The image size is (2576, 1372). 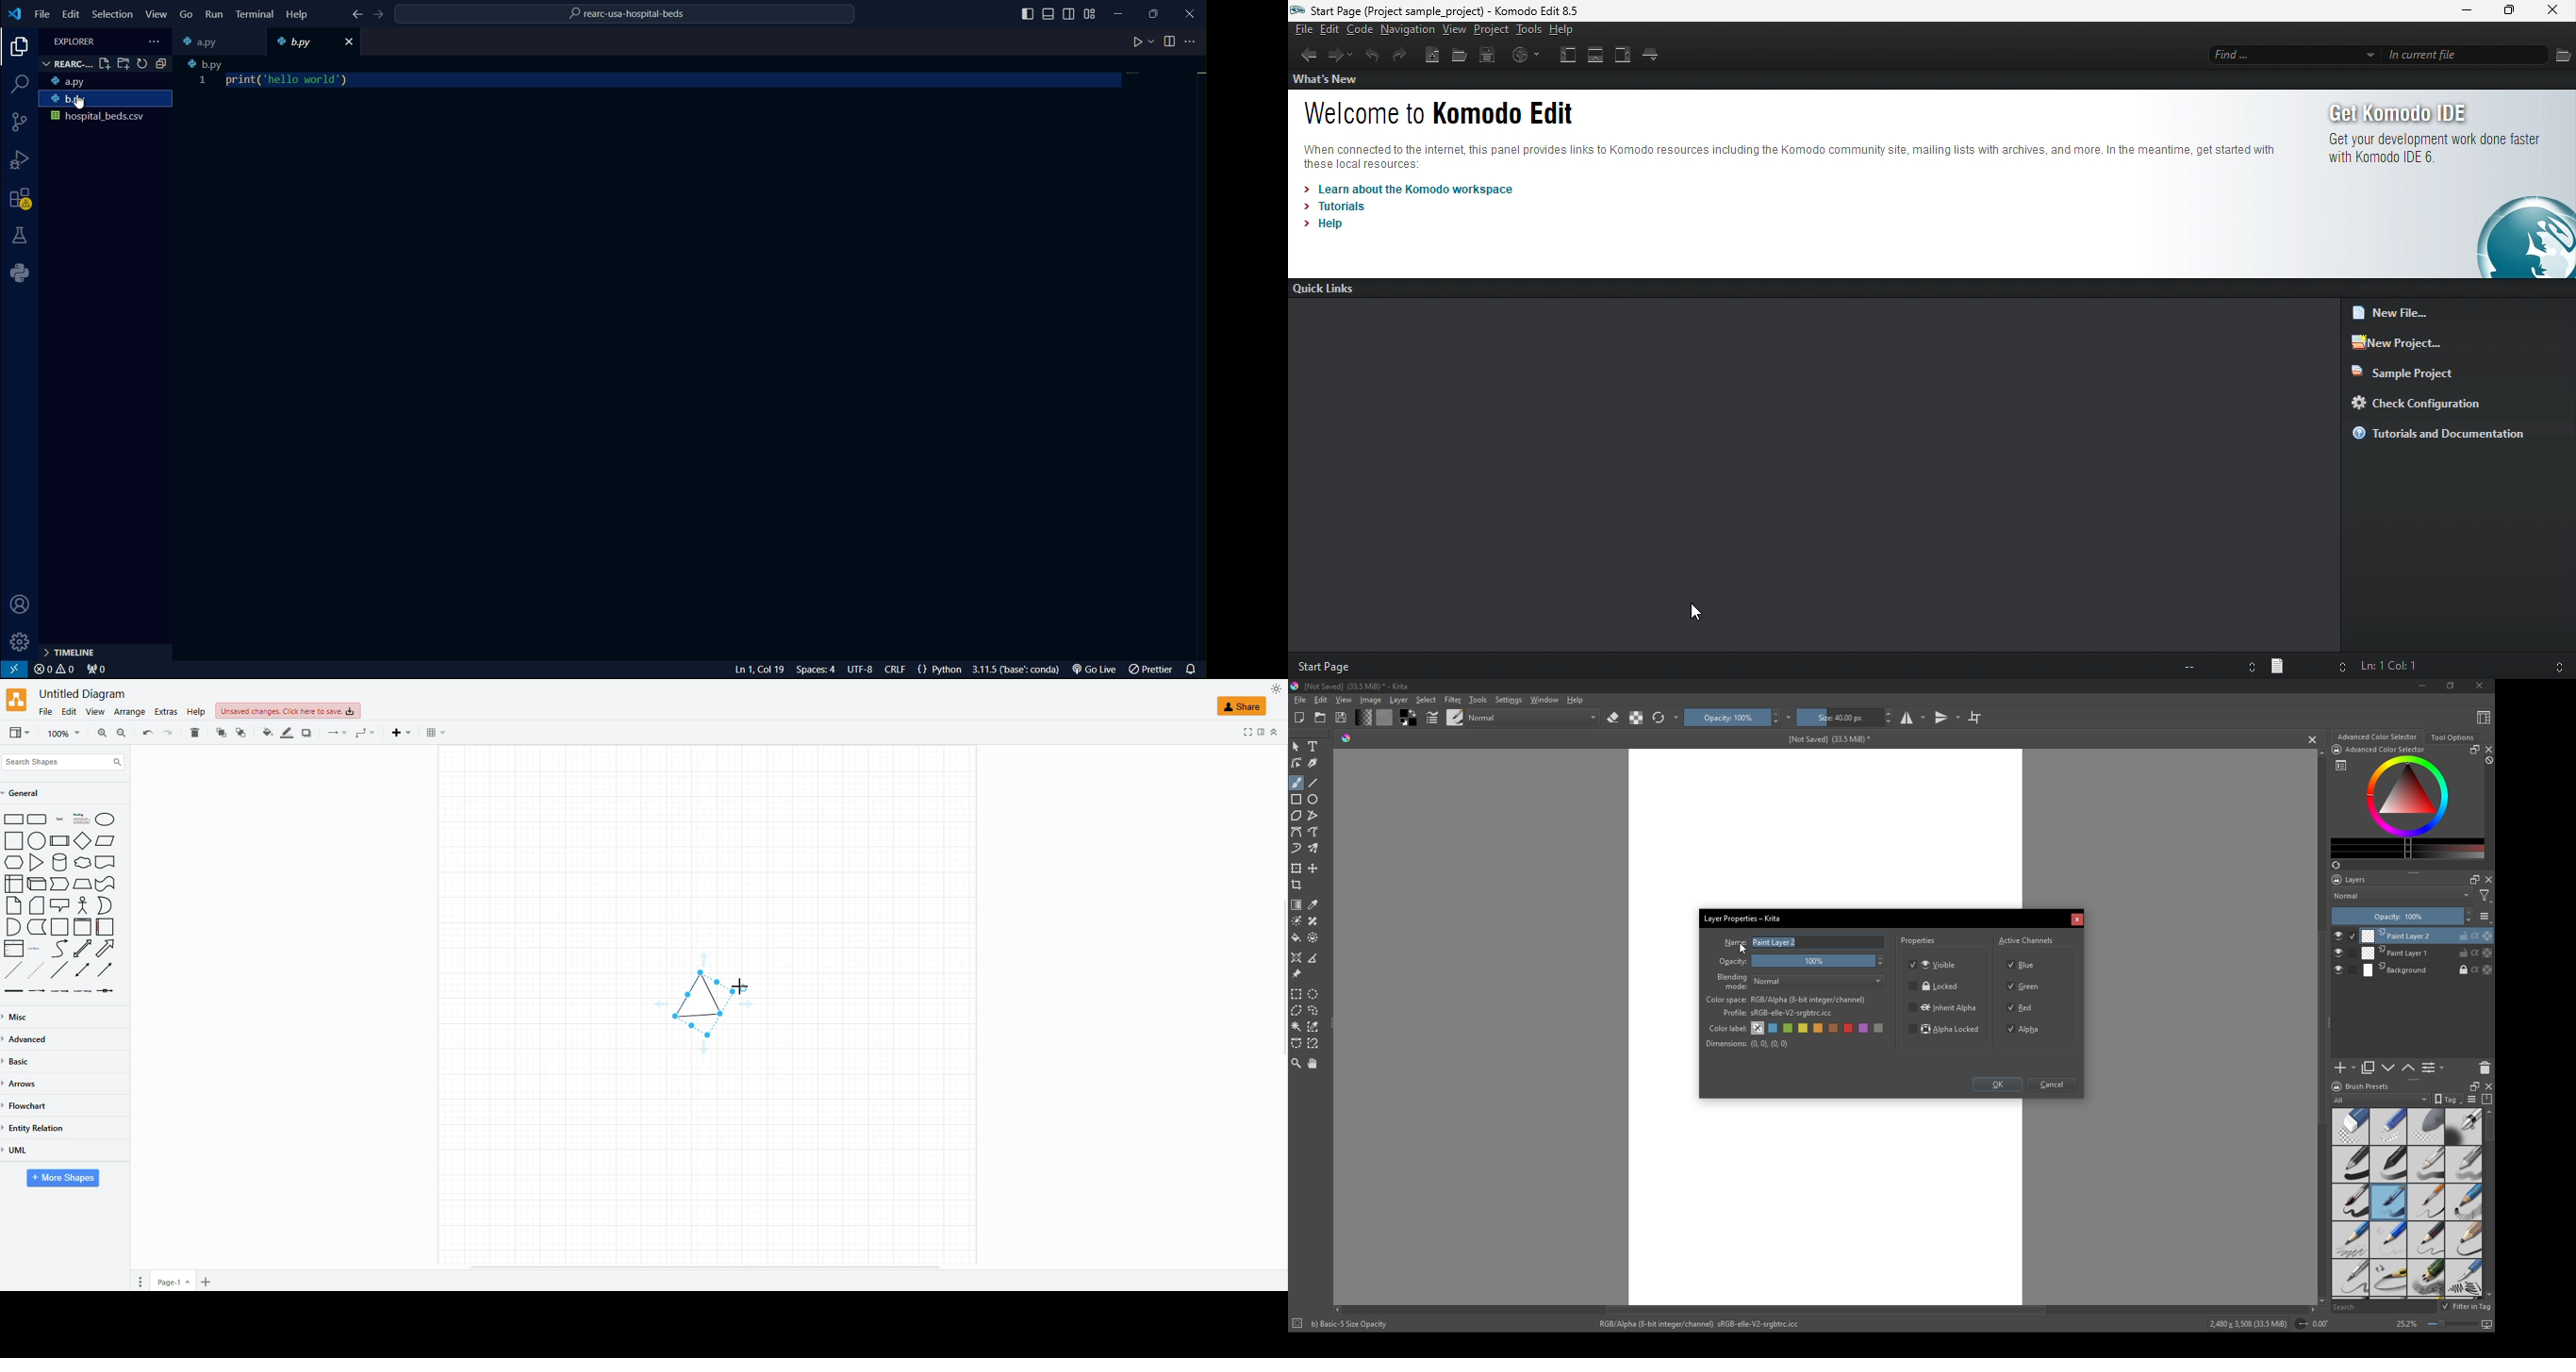 I want to click on 2,480 x 3,508 (33.5 MiB), so click(x=2246, y=1325).